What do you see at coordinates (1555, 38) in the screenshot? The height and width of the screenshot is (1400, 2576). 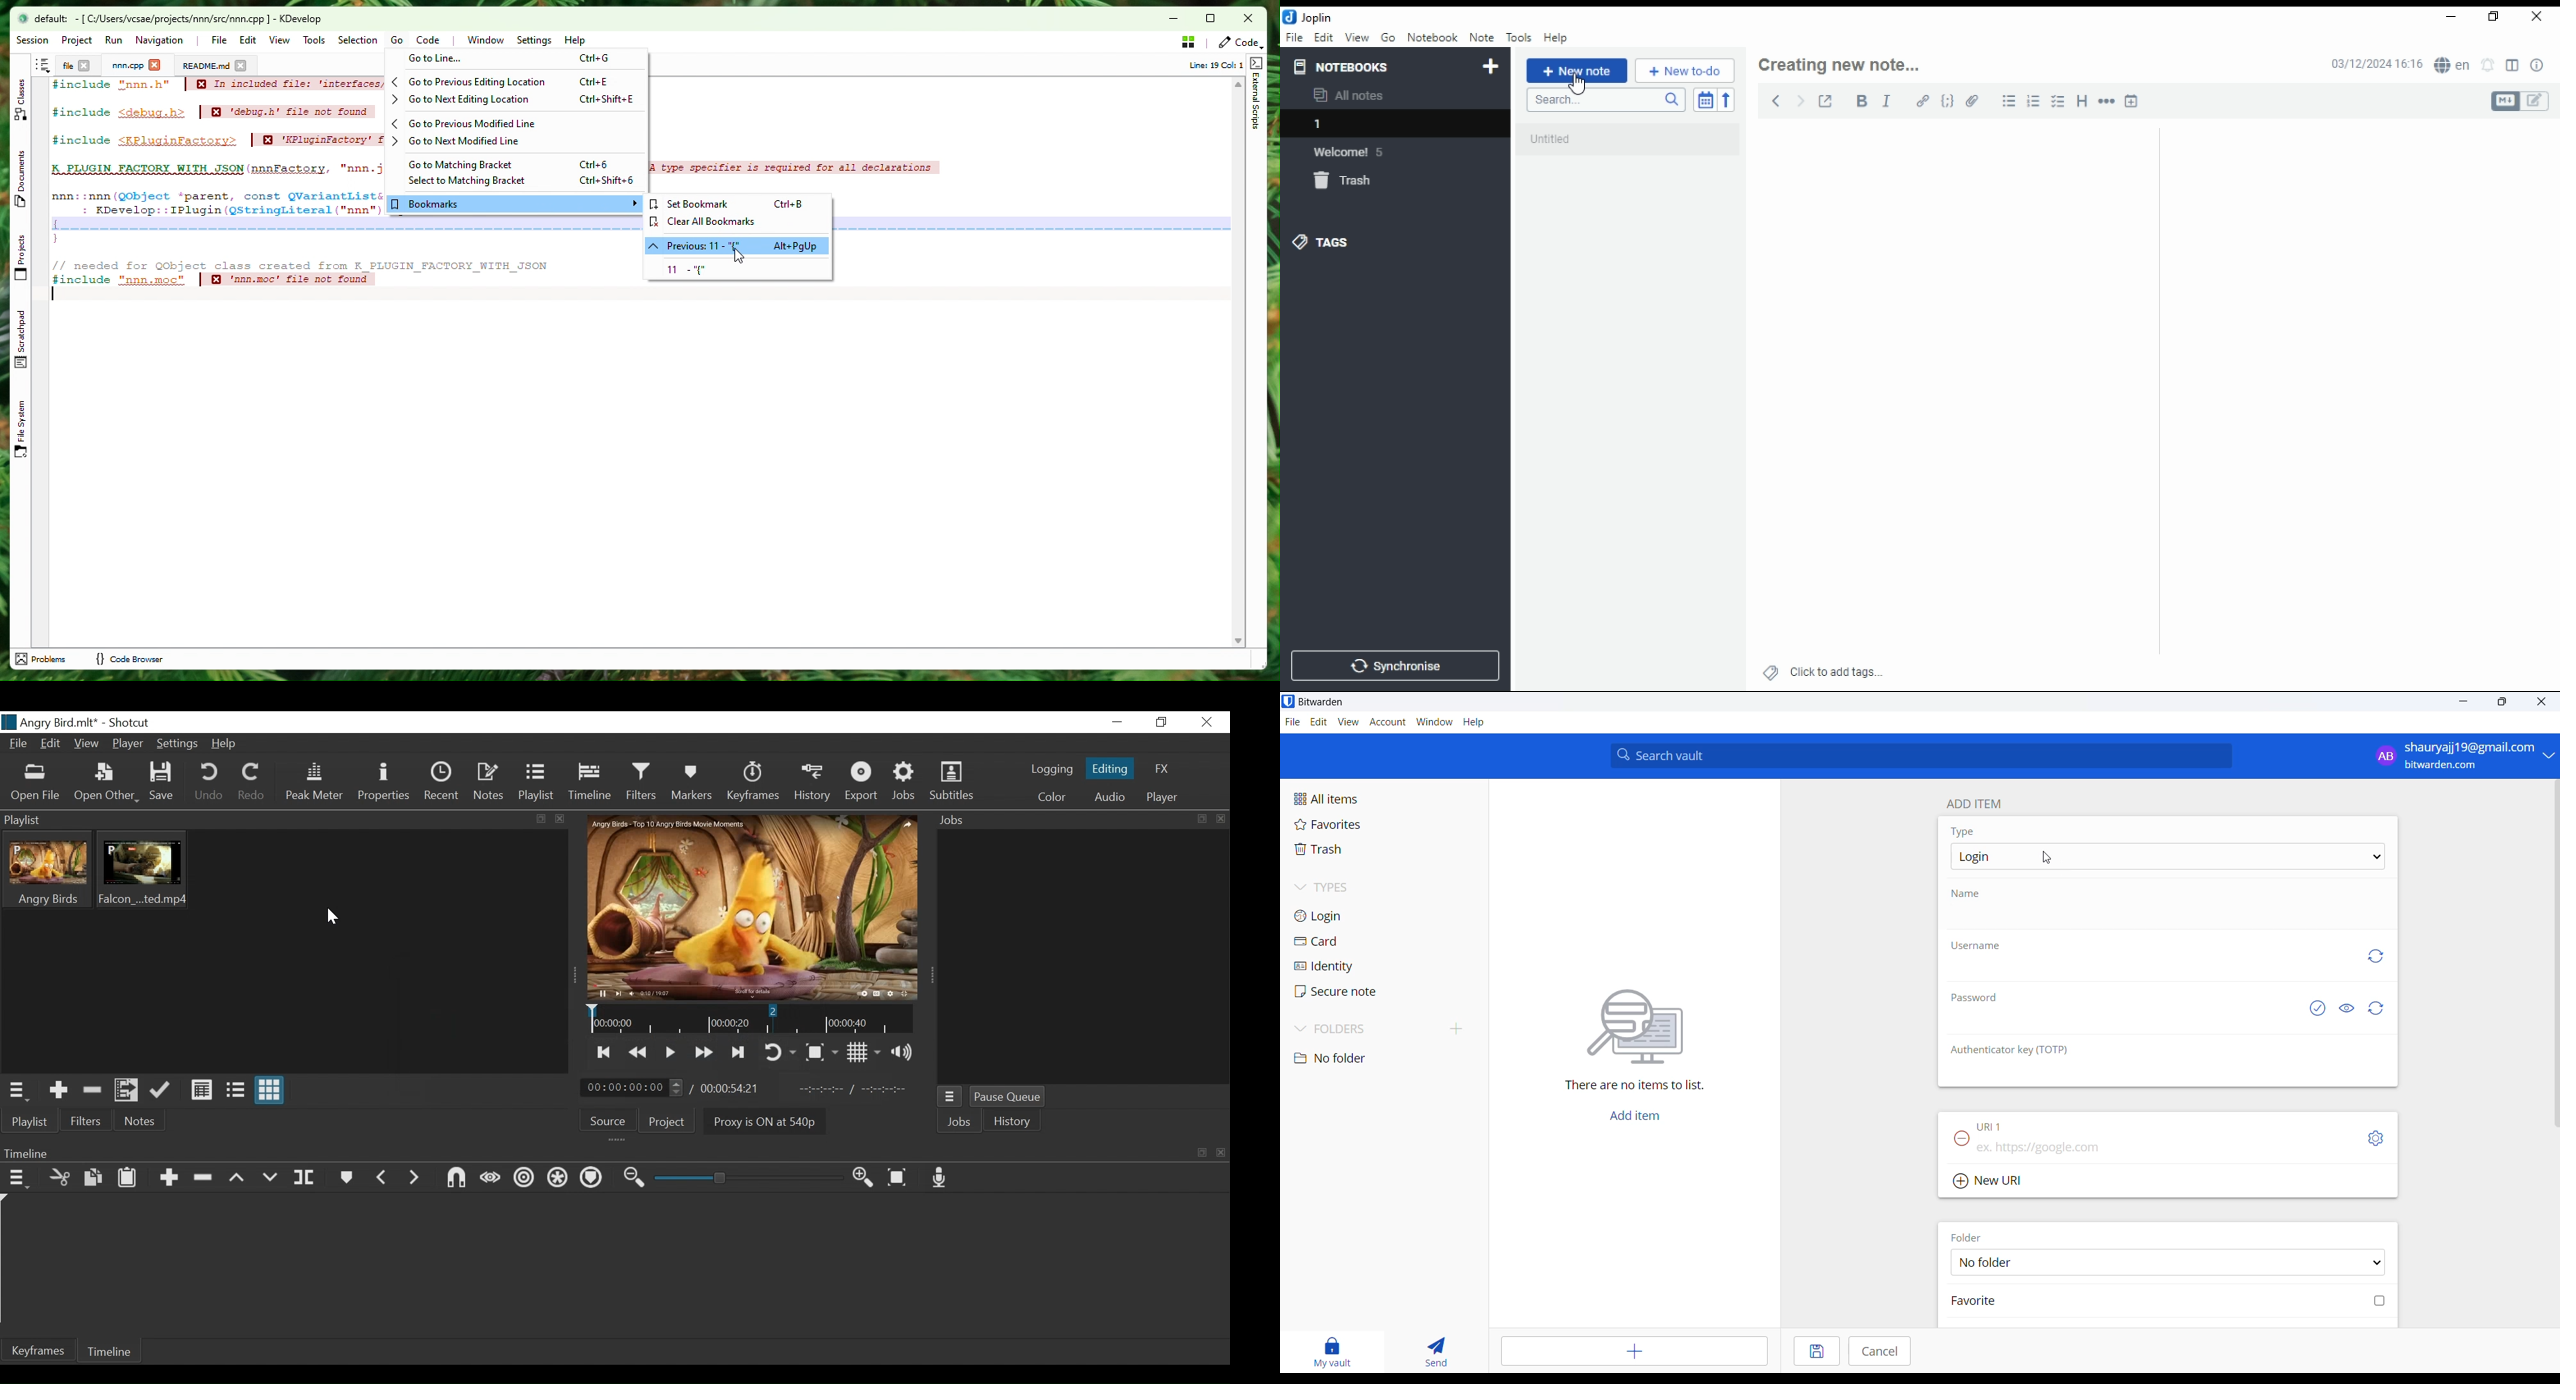 I see `help` at bounding box center [1555, 38].